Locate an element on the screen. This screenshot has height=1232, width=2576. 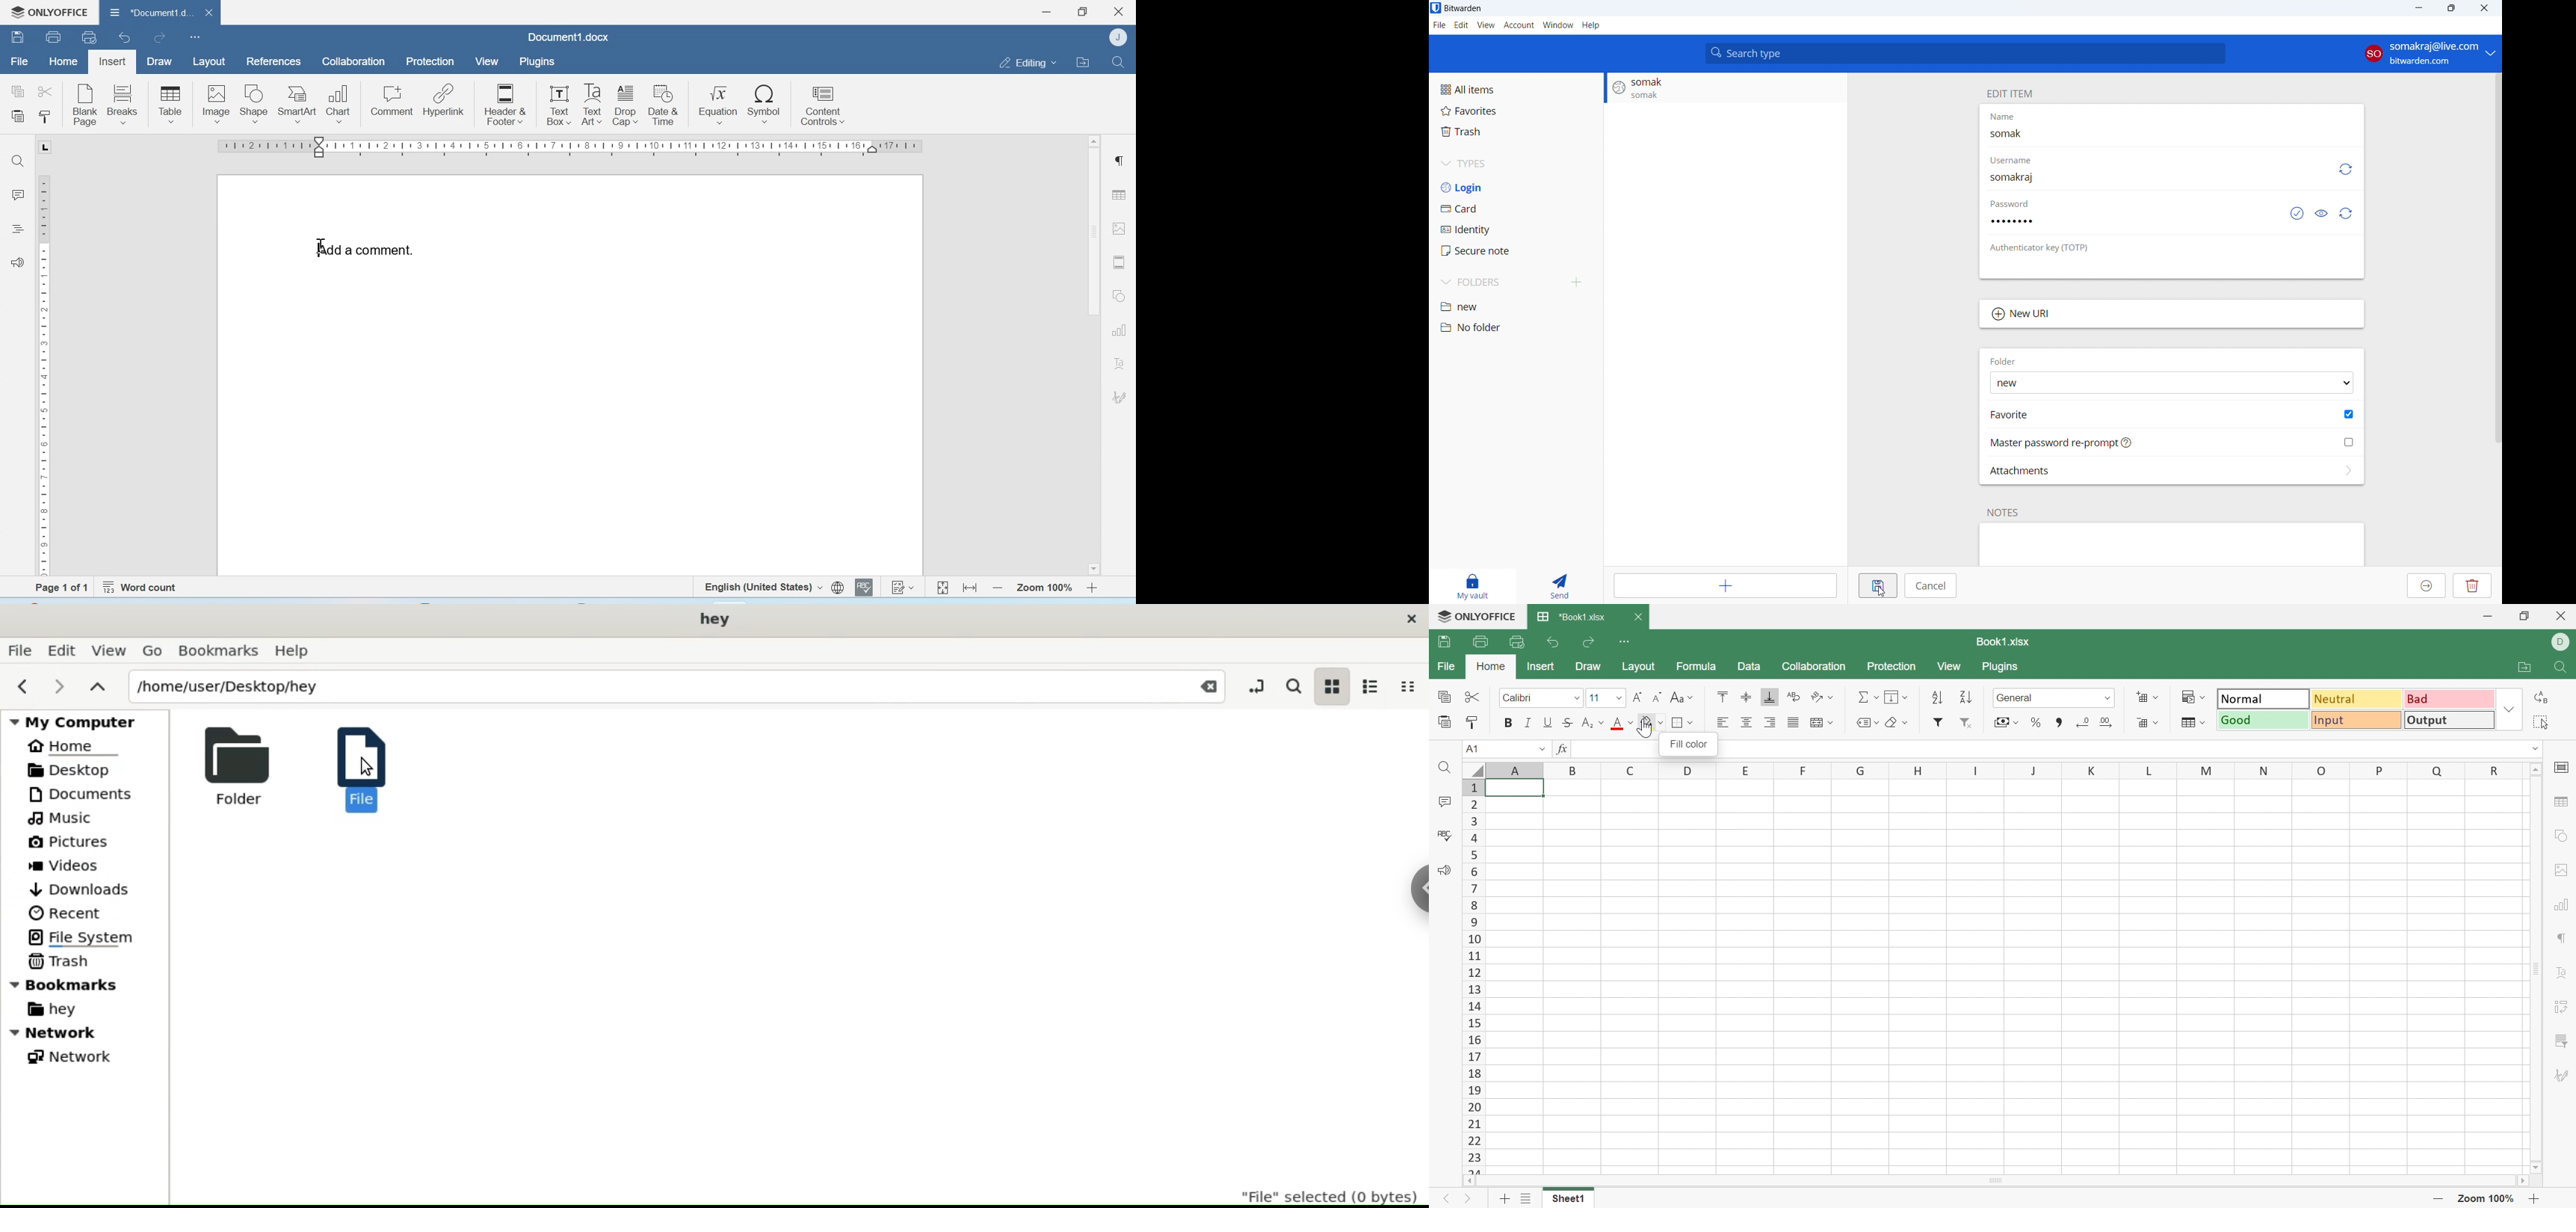
Comments is located at coordinates (1443, 801).